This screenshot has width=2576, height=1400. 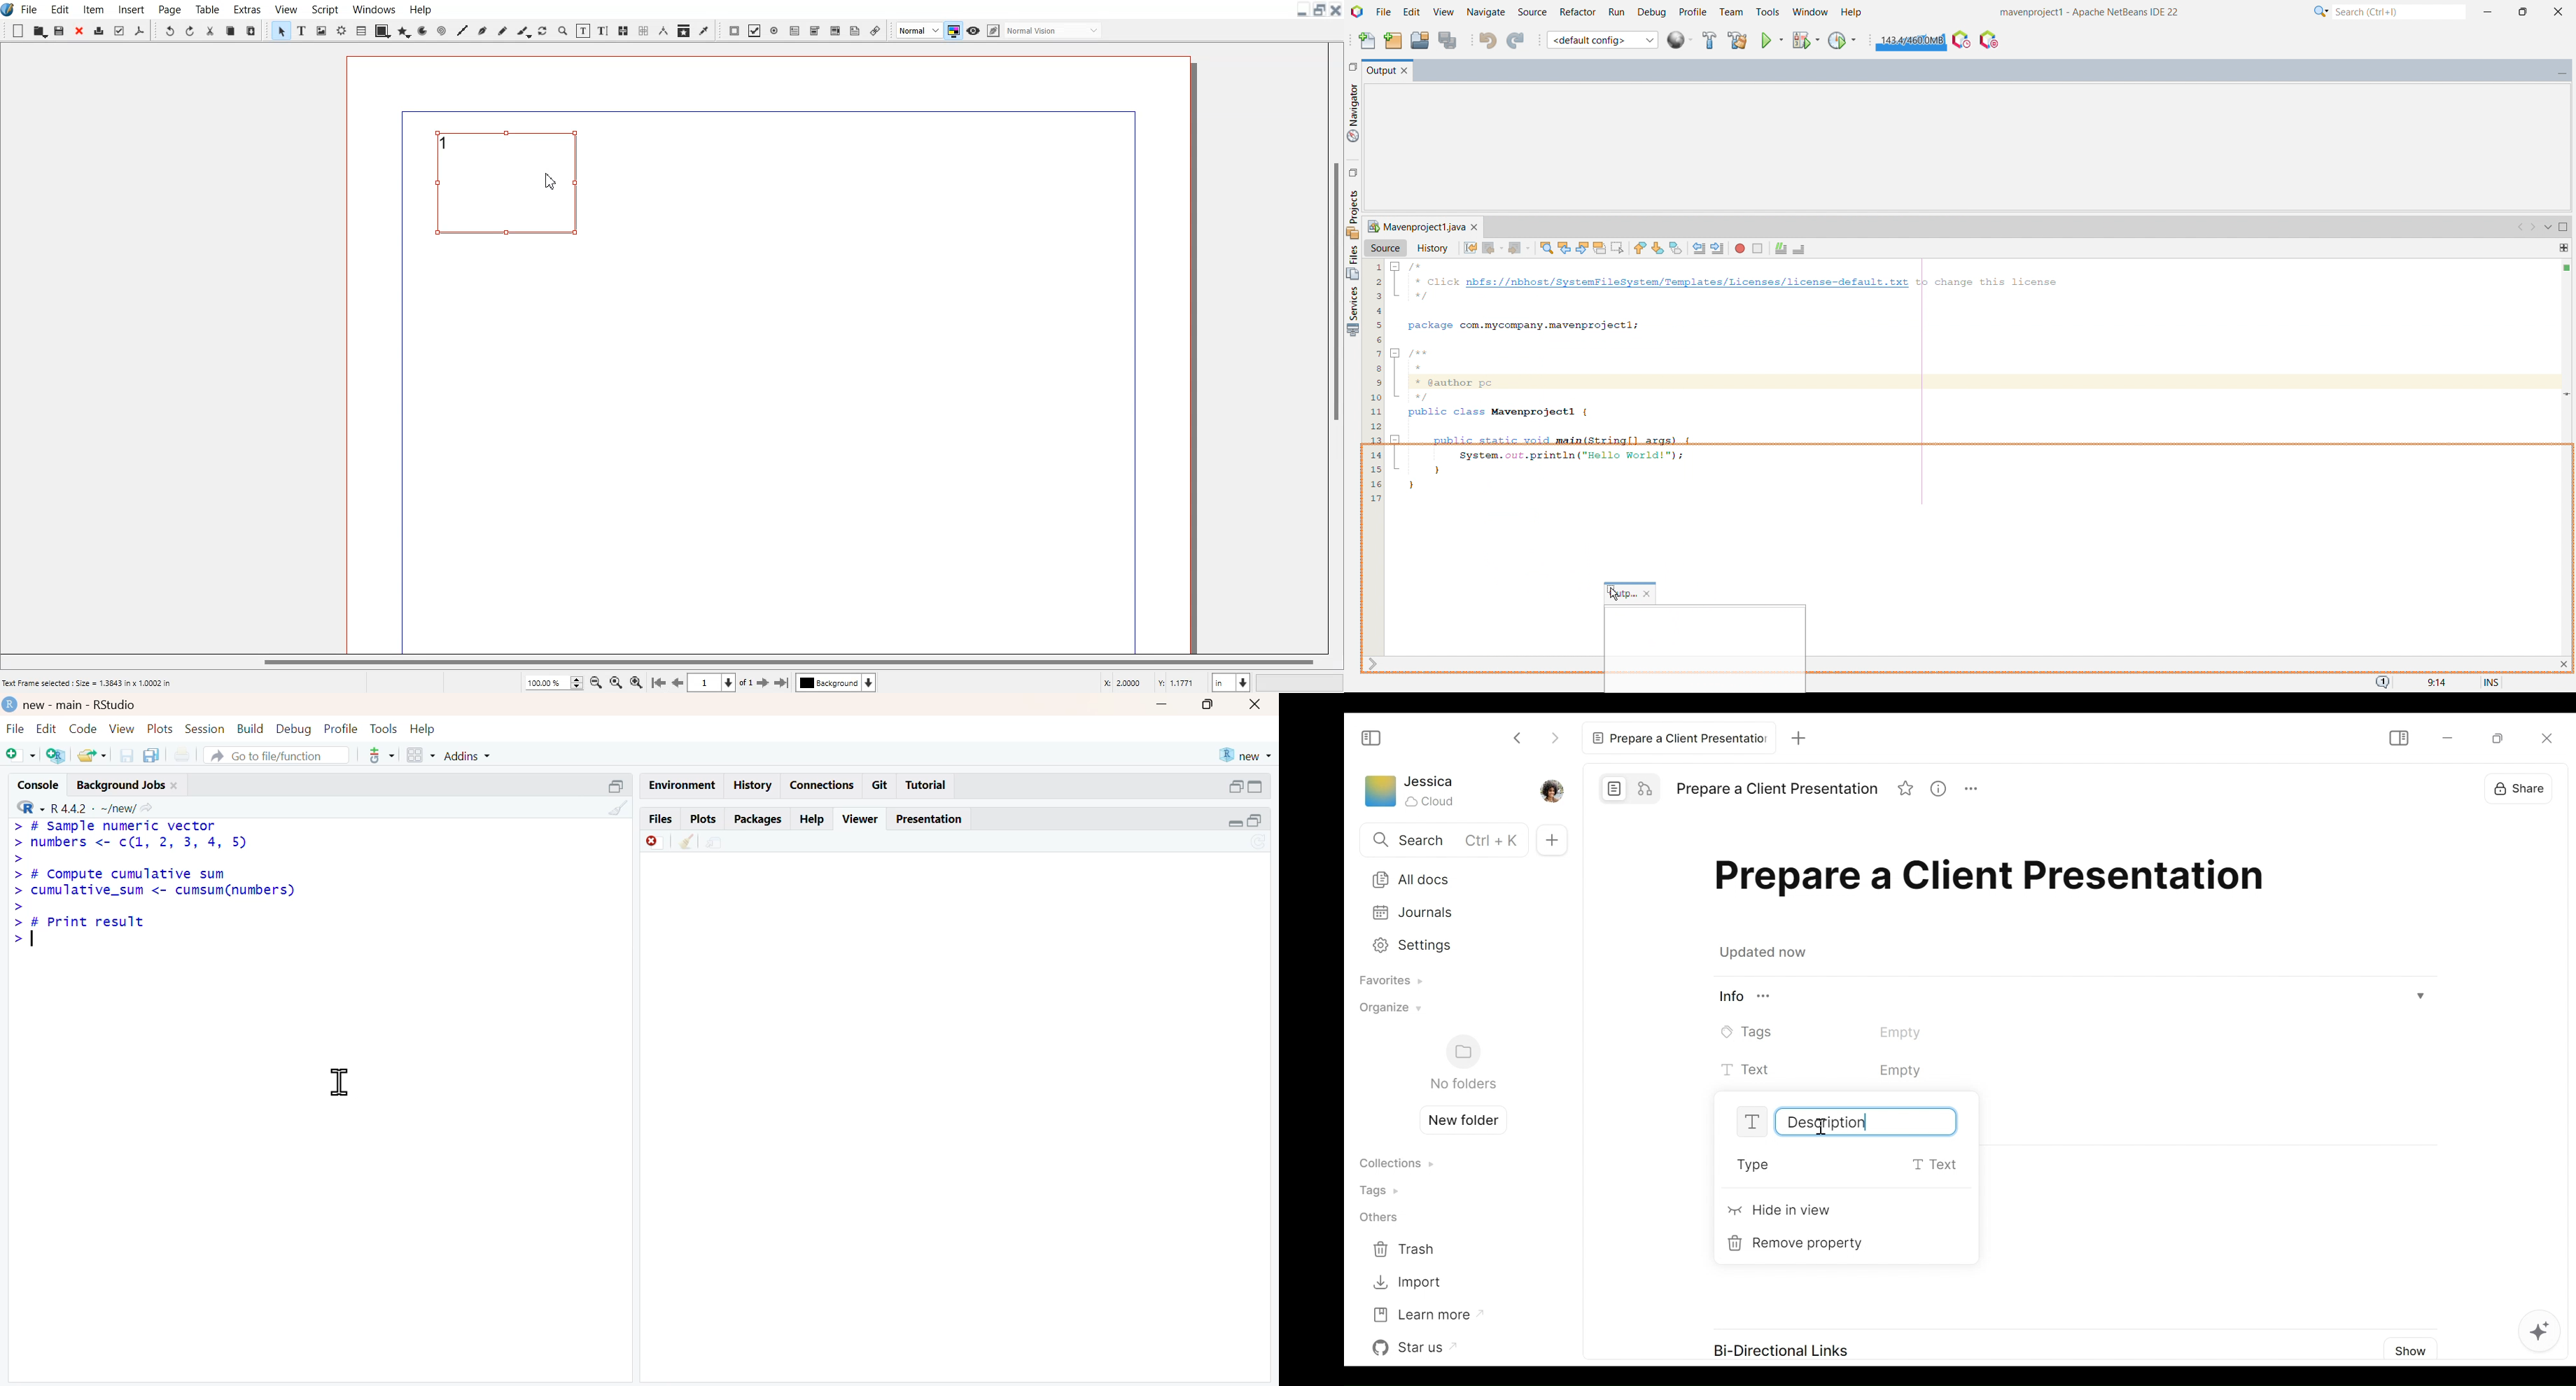 I want to click on Edit in preview mode, so click(x=1045, y=29).